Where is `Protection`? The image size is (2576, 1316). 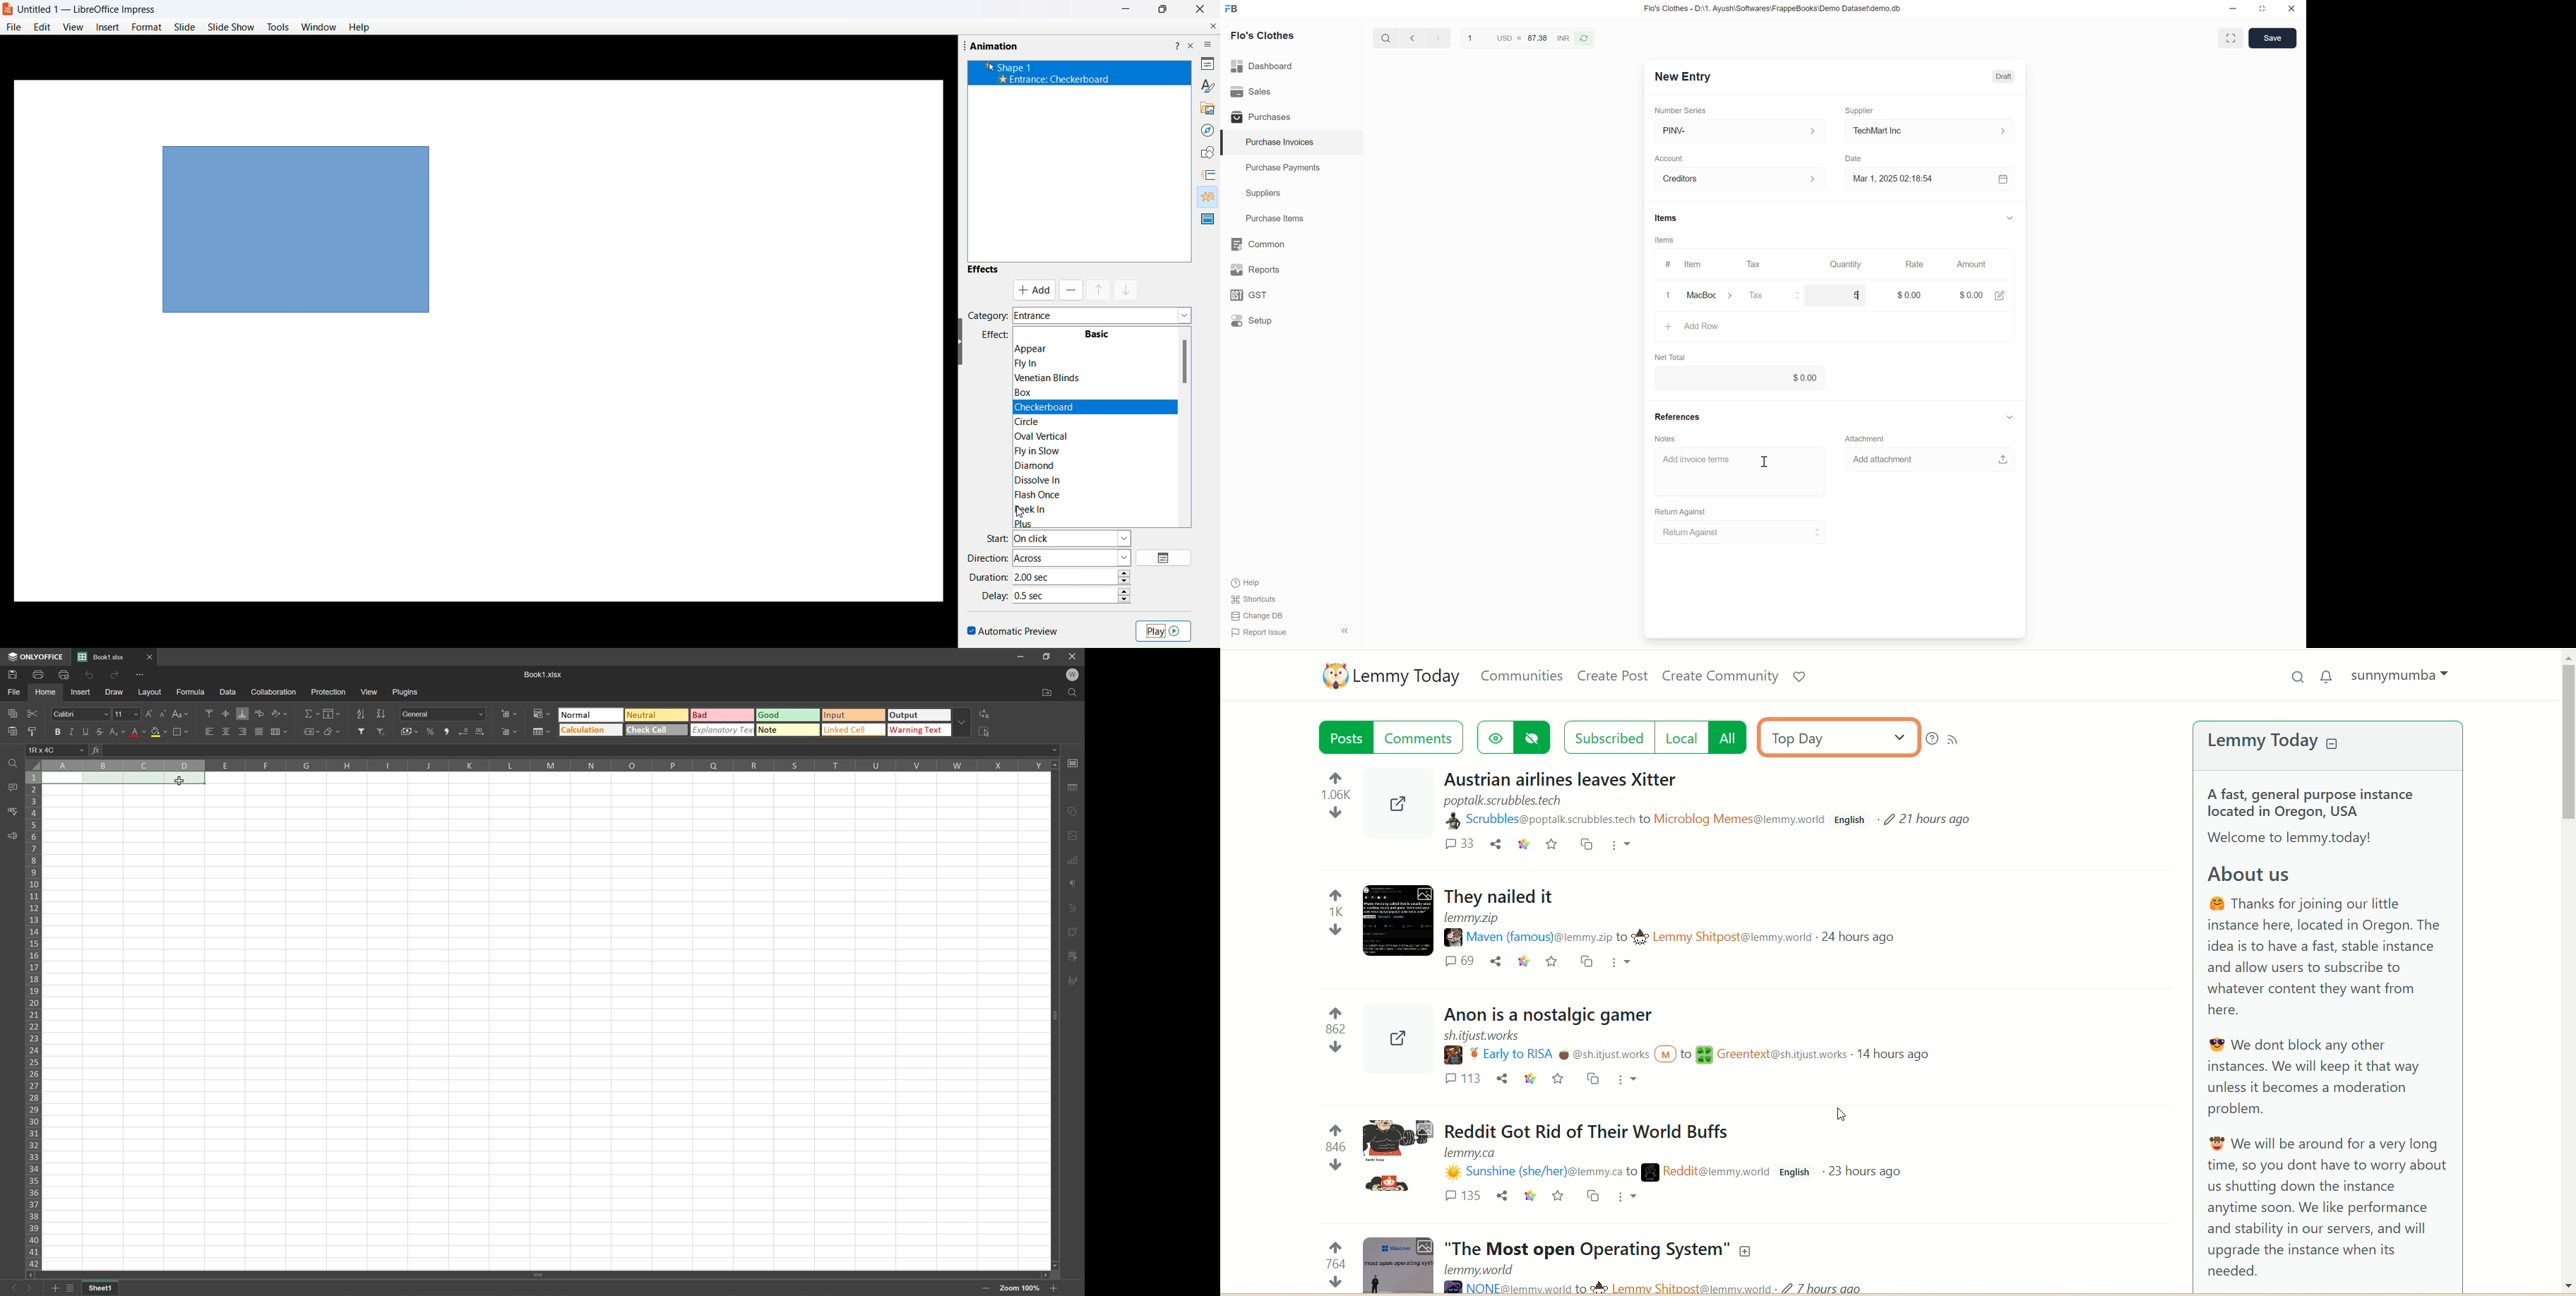 Protection is located at coordinates (328, 692).